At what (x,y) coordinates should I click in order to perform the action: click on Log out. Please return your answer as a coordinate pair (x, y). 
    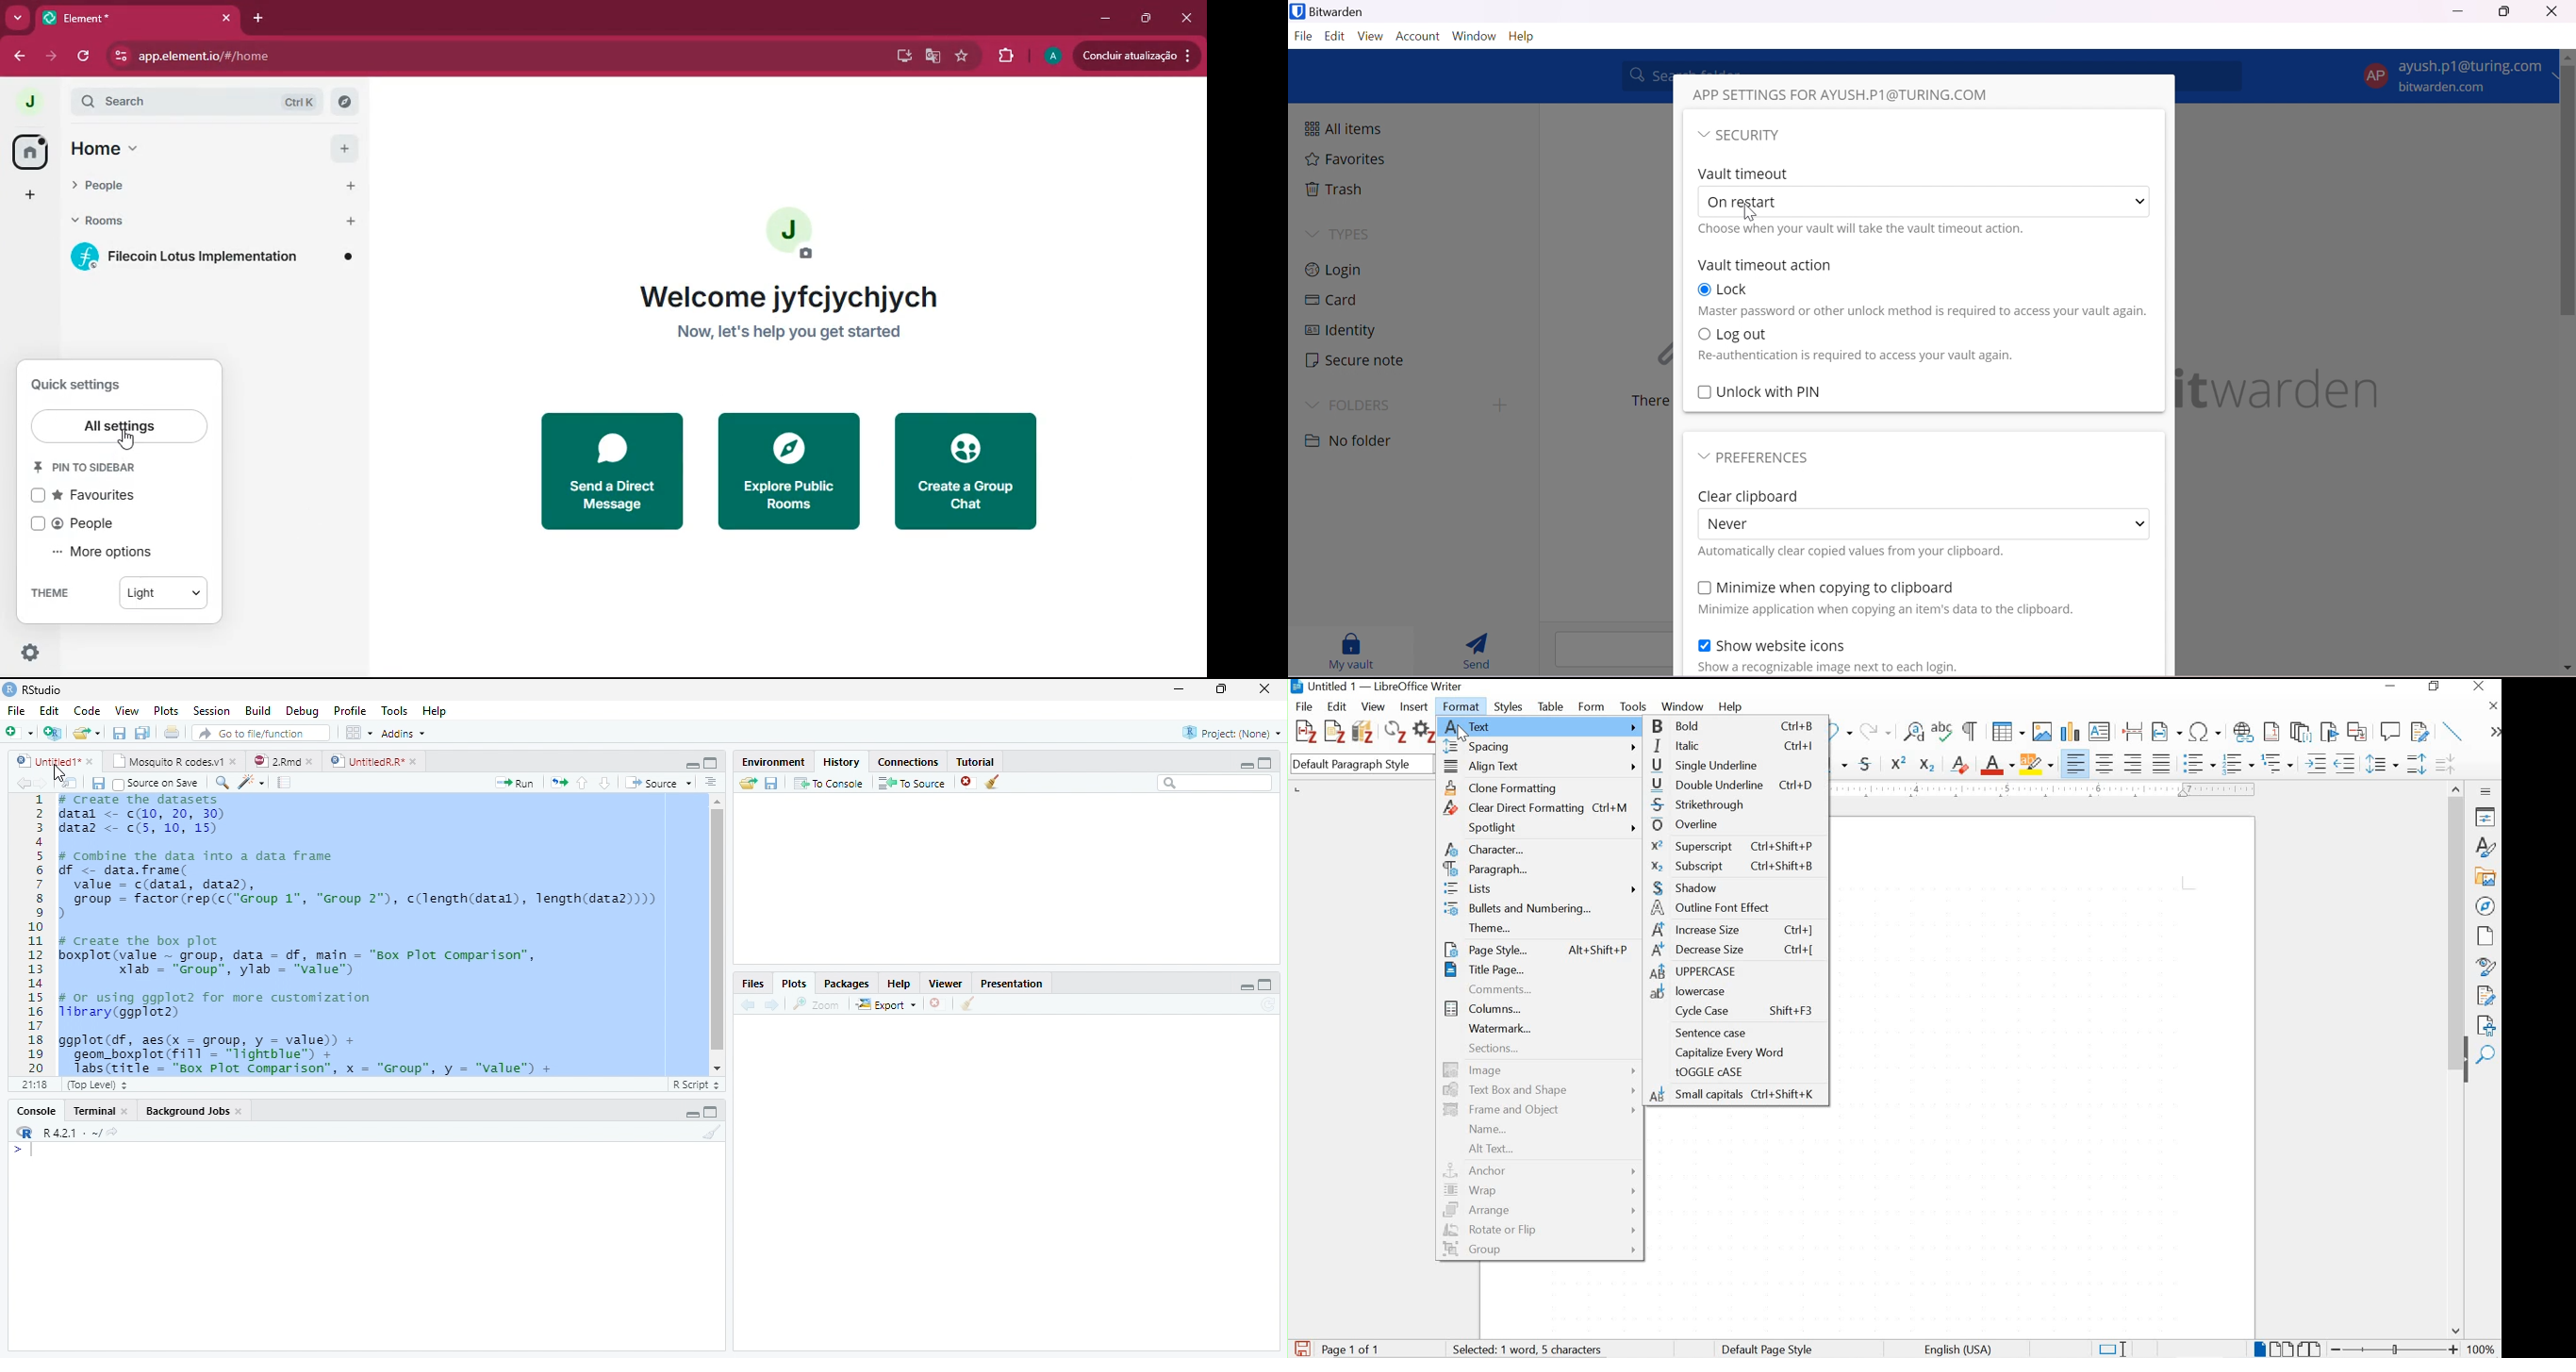
    Looking at the image, I should click on (1745, 336).